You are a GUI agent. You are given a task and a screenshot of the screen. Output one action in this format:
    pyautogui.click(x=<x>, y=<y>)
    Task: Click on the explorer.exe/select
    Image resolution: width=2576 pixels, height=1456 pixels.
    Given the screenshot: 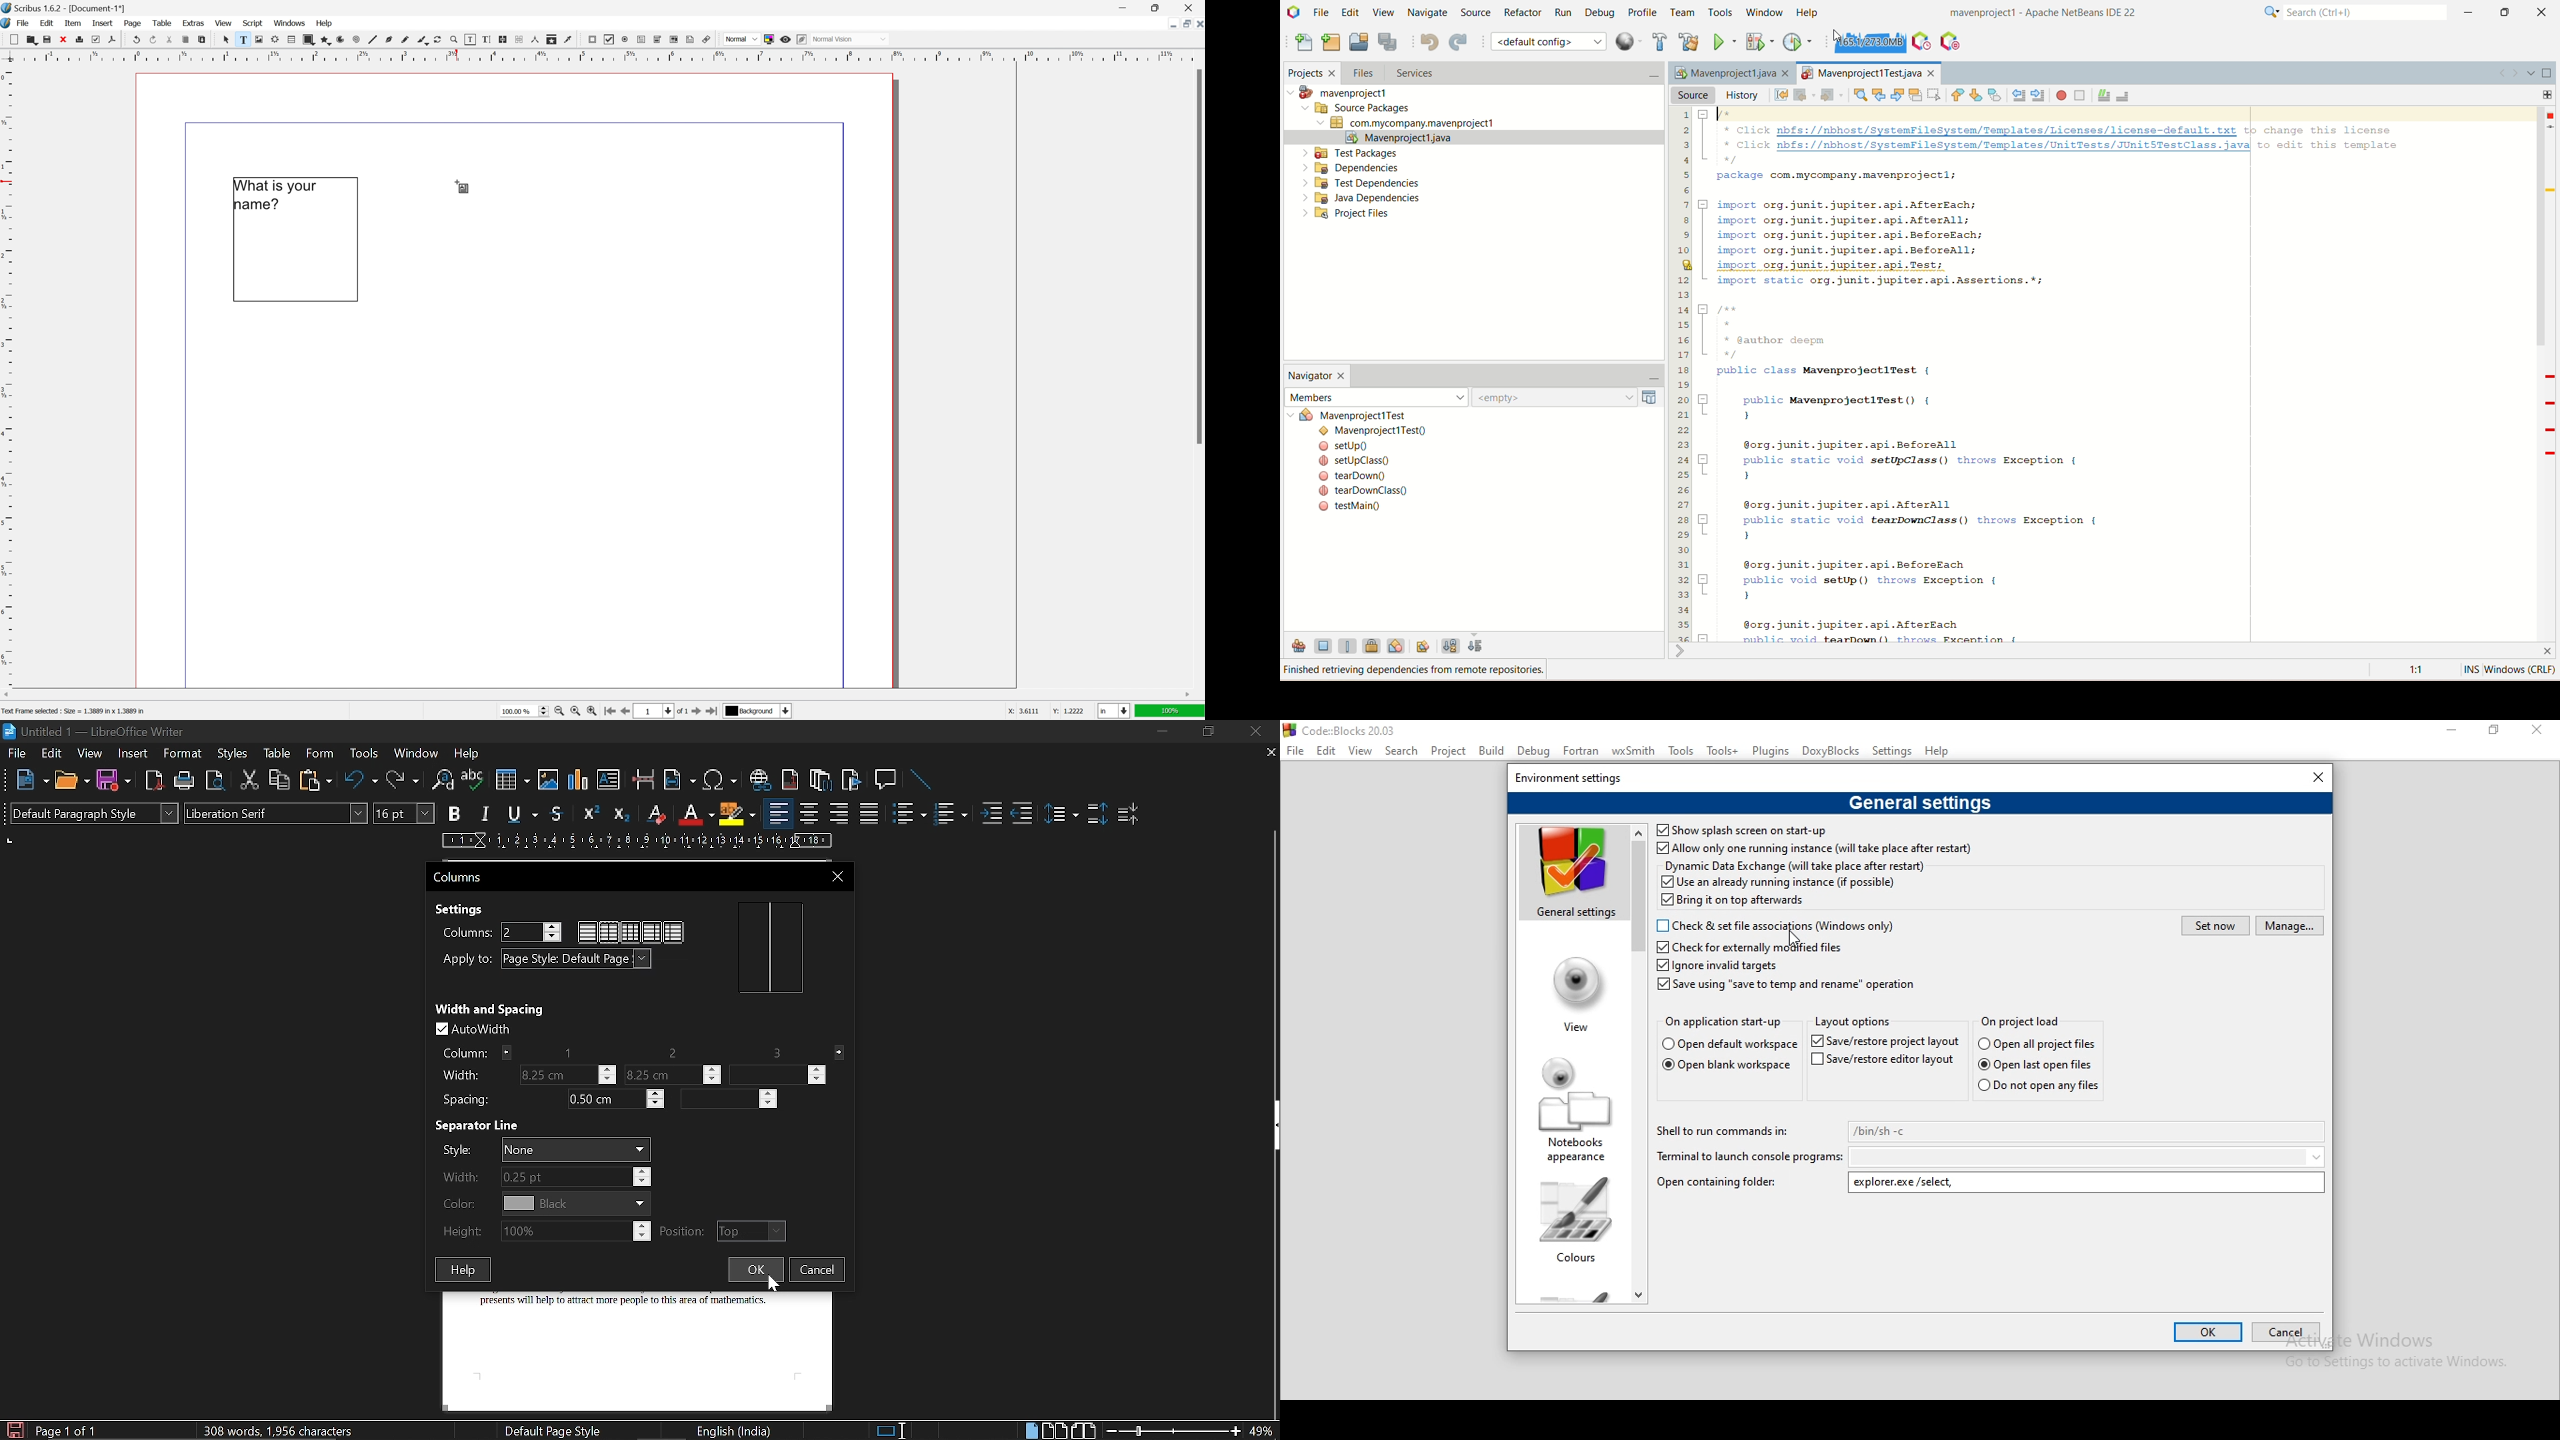 What is the action you would take?
    pyautogui.click(x=2087, y=1183)
    